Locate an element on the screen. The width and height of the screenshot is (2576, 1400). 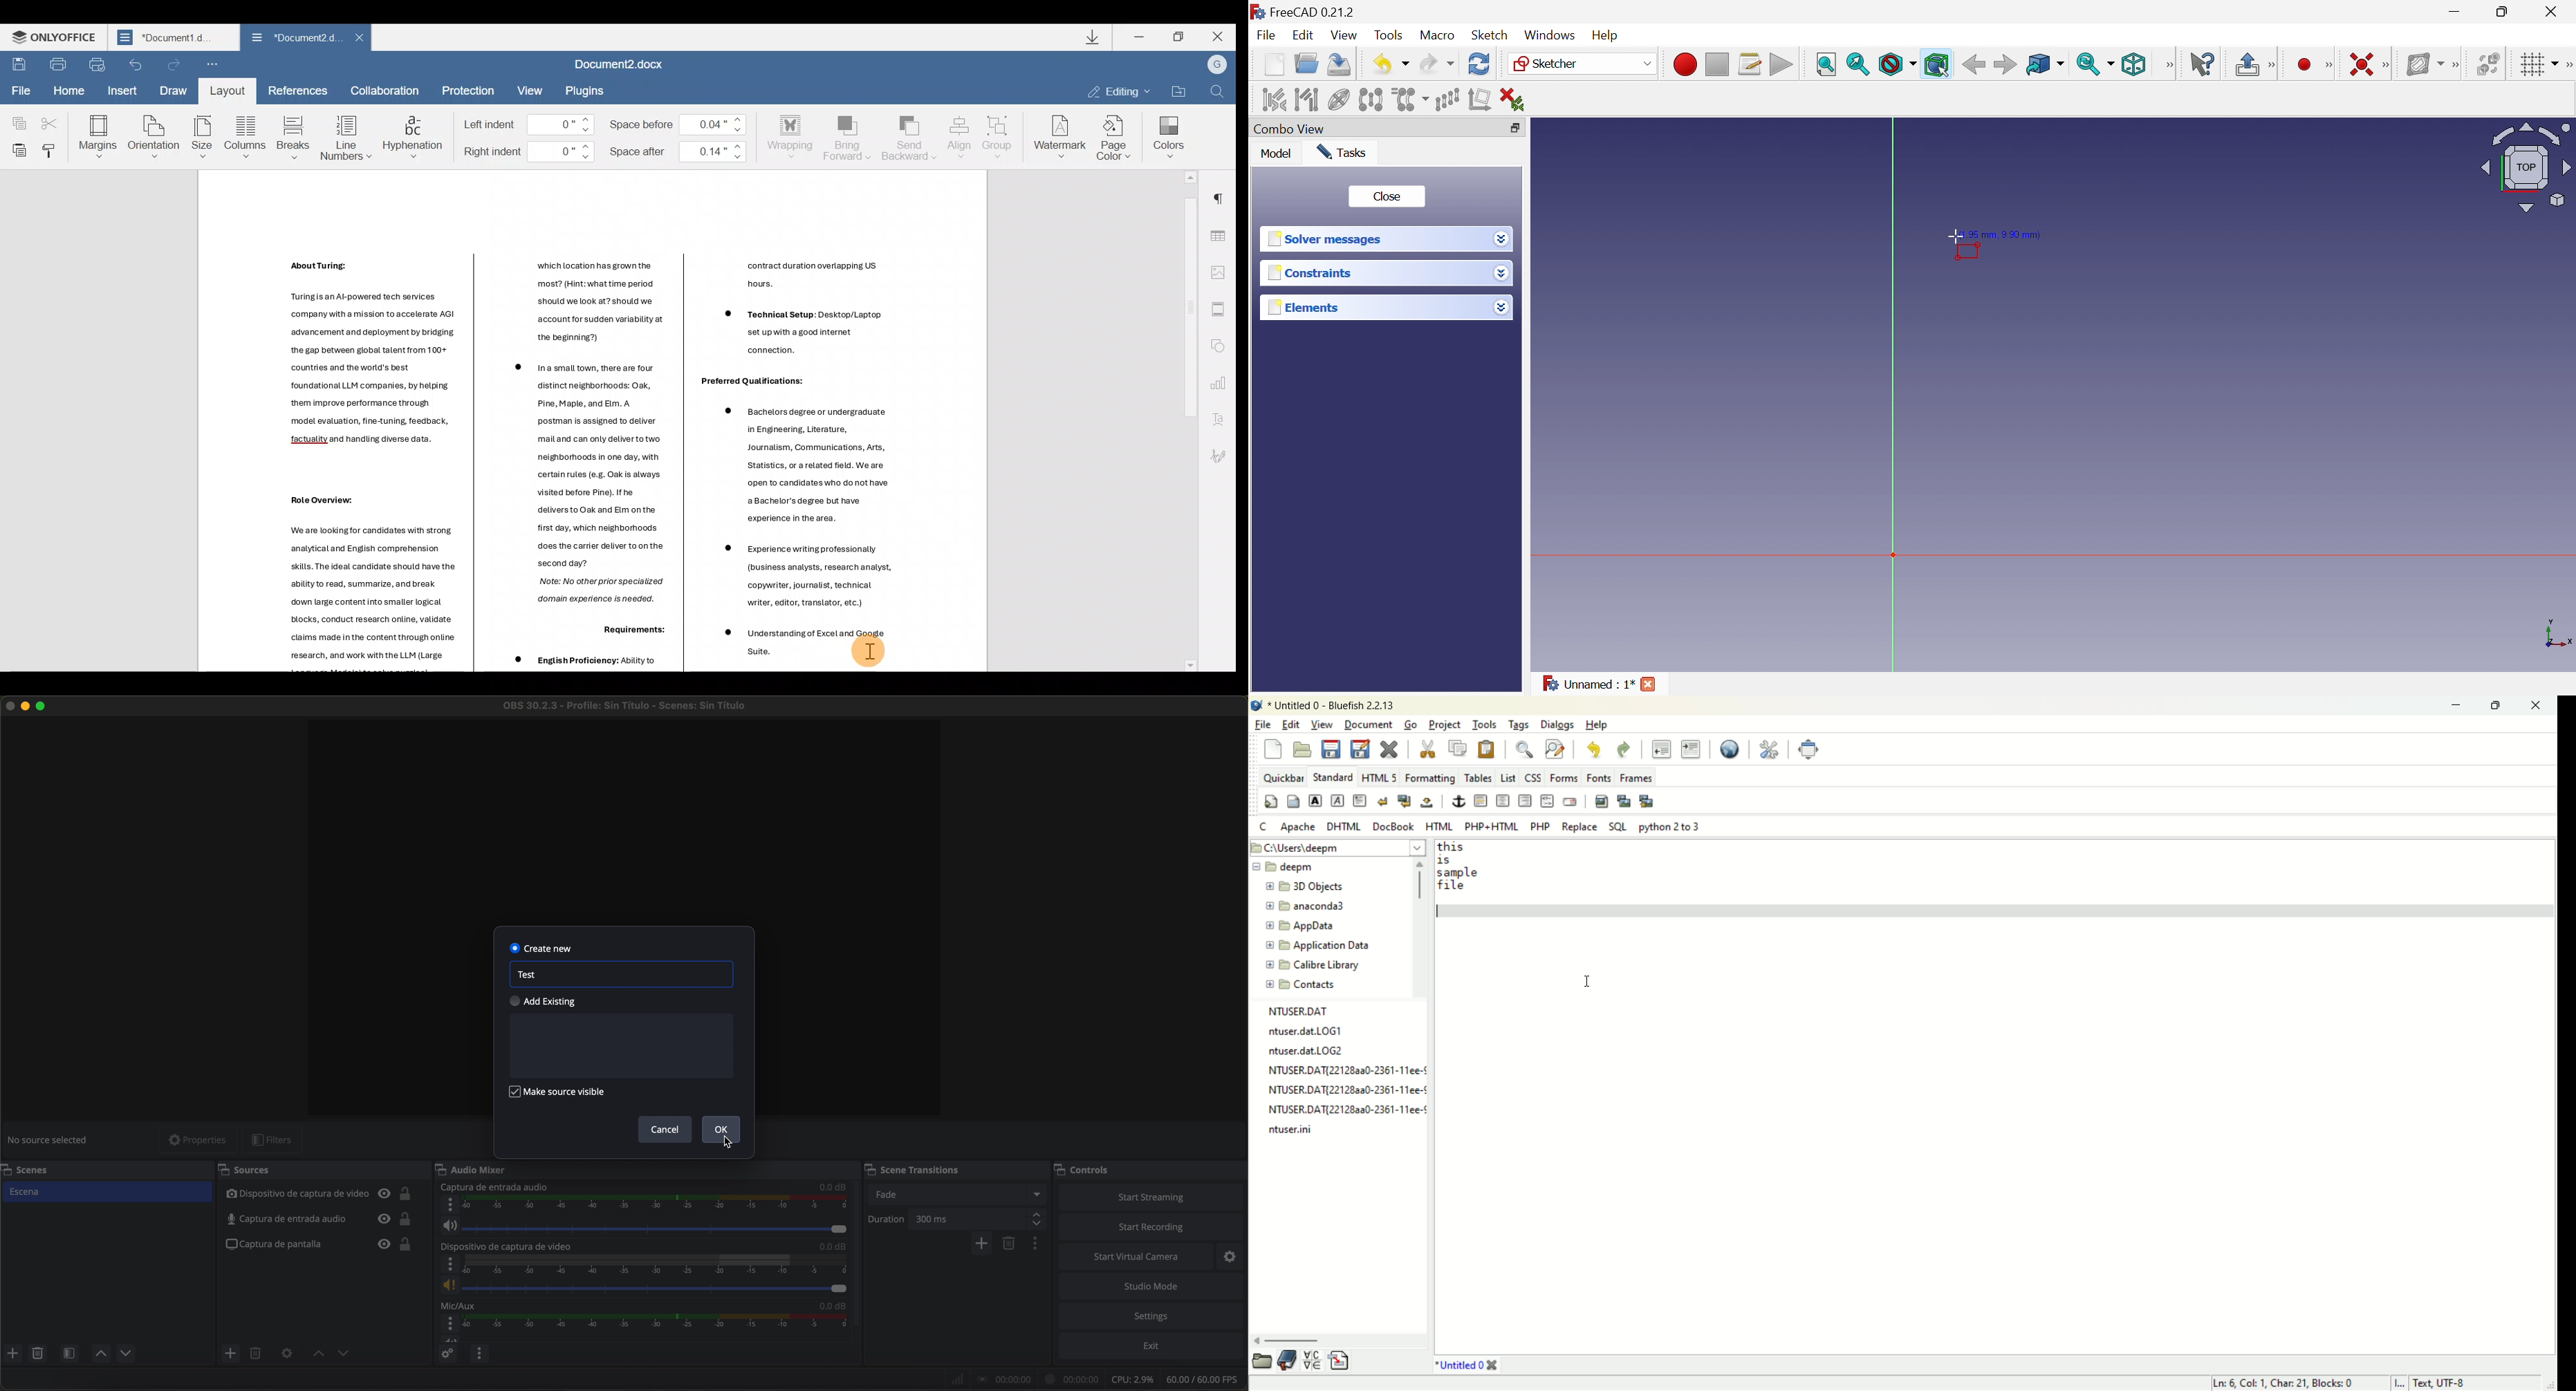
Close is located at coordinates (364, 39).